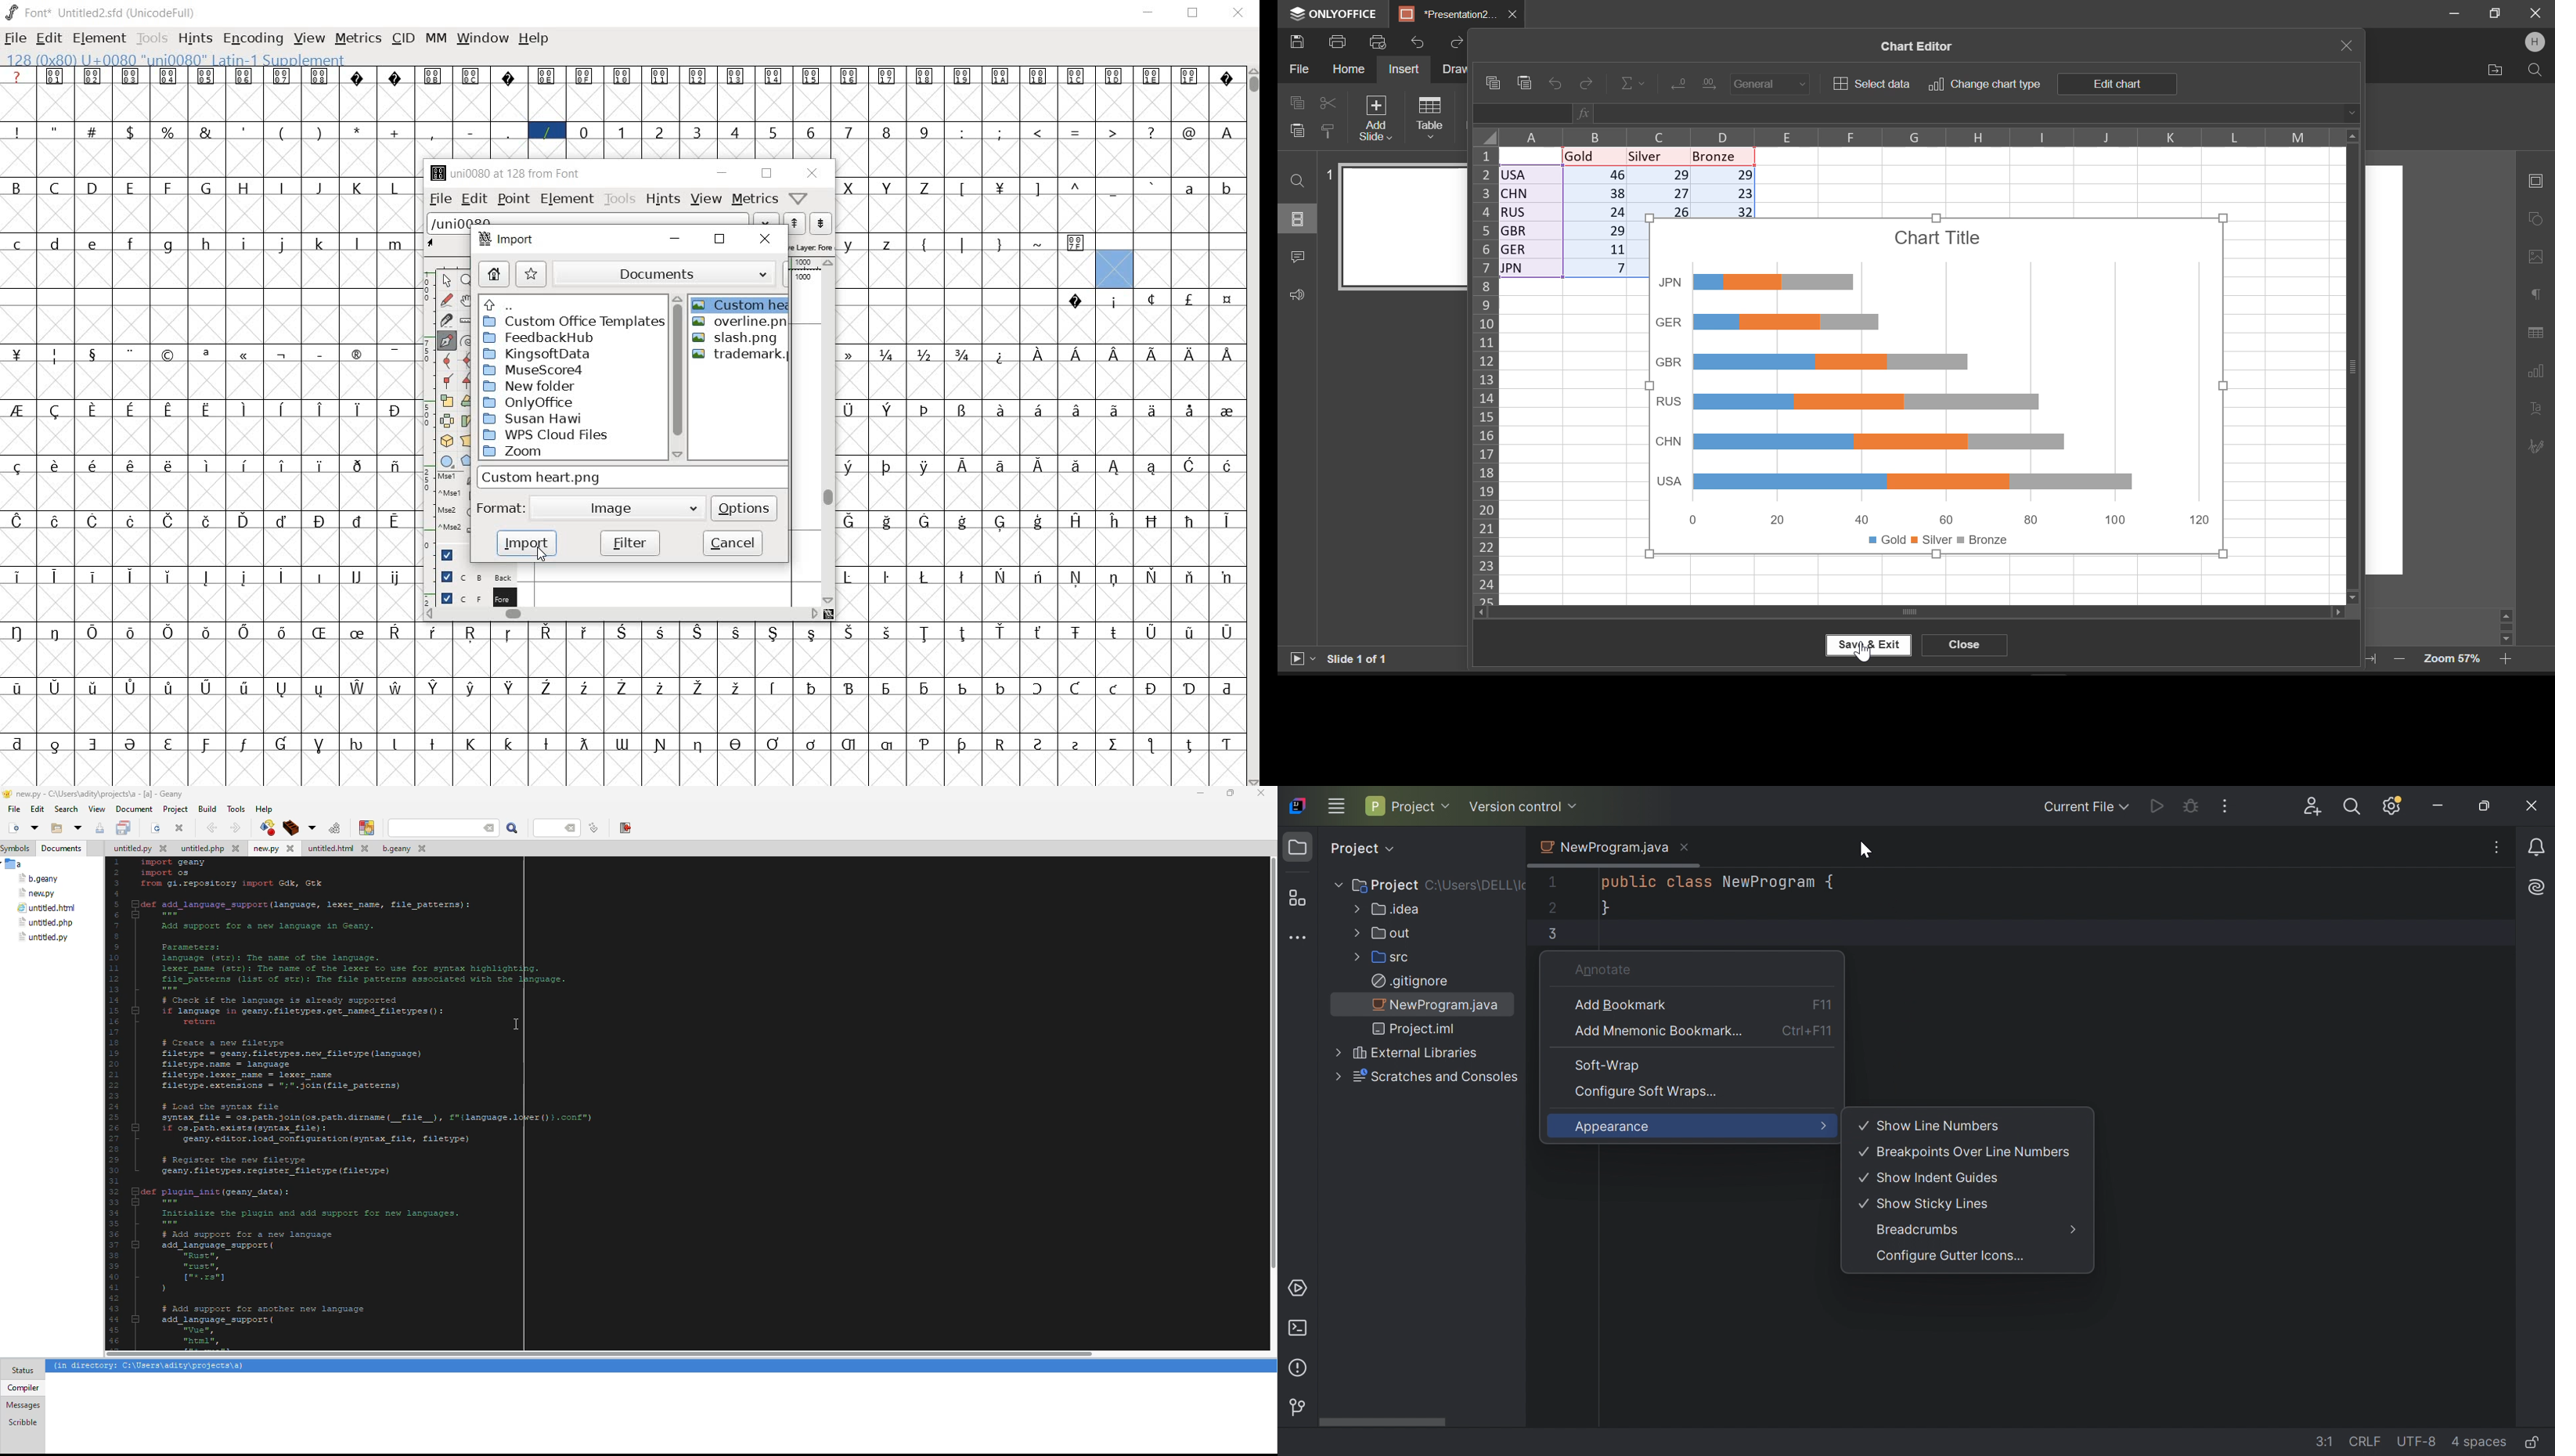  What do you see at coordinates (245, 466) in the screenshot?
I see `glyph` at bounding box center [245, 466].